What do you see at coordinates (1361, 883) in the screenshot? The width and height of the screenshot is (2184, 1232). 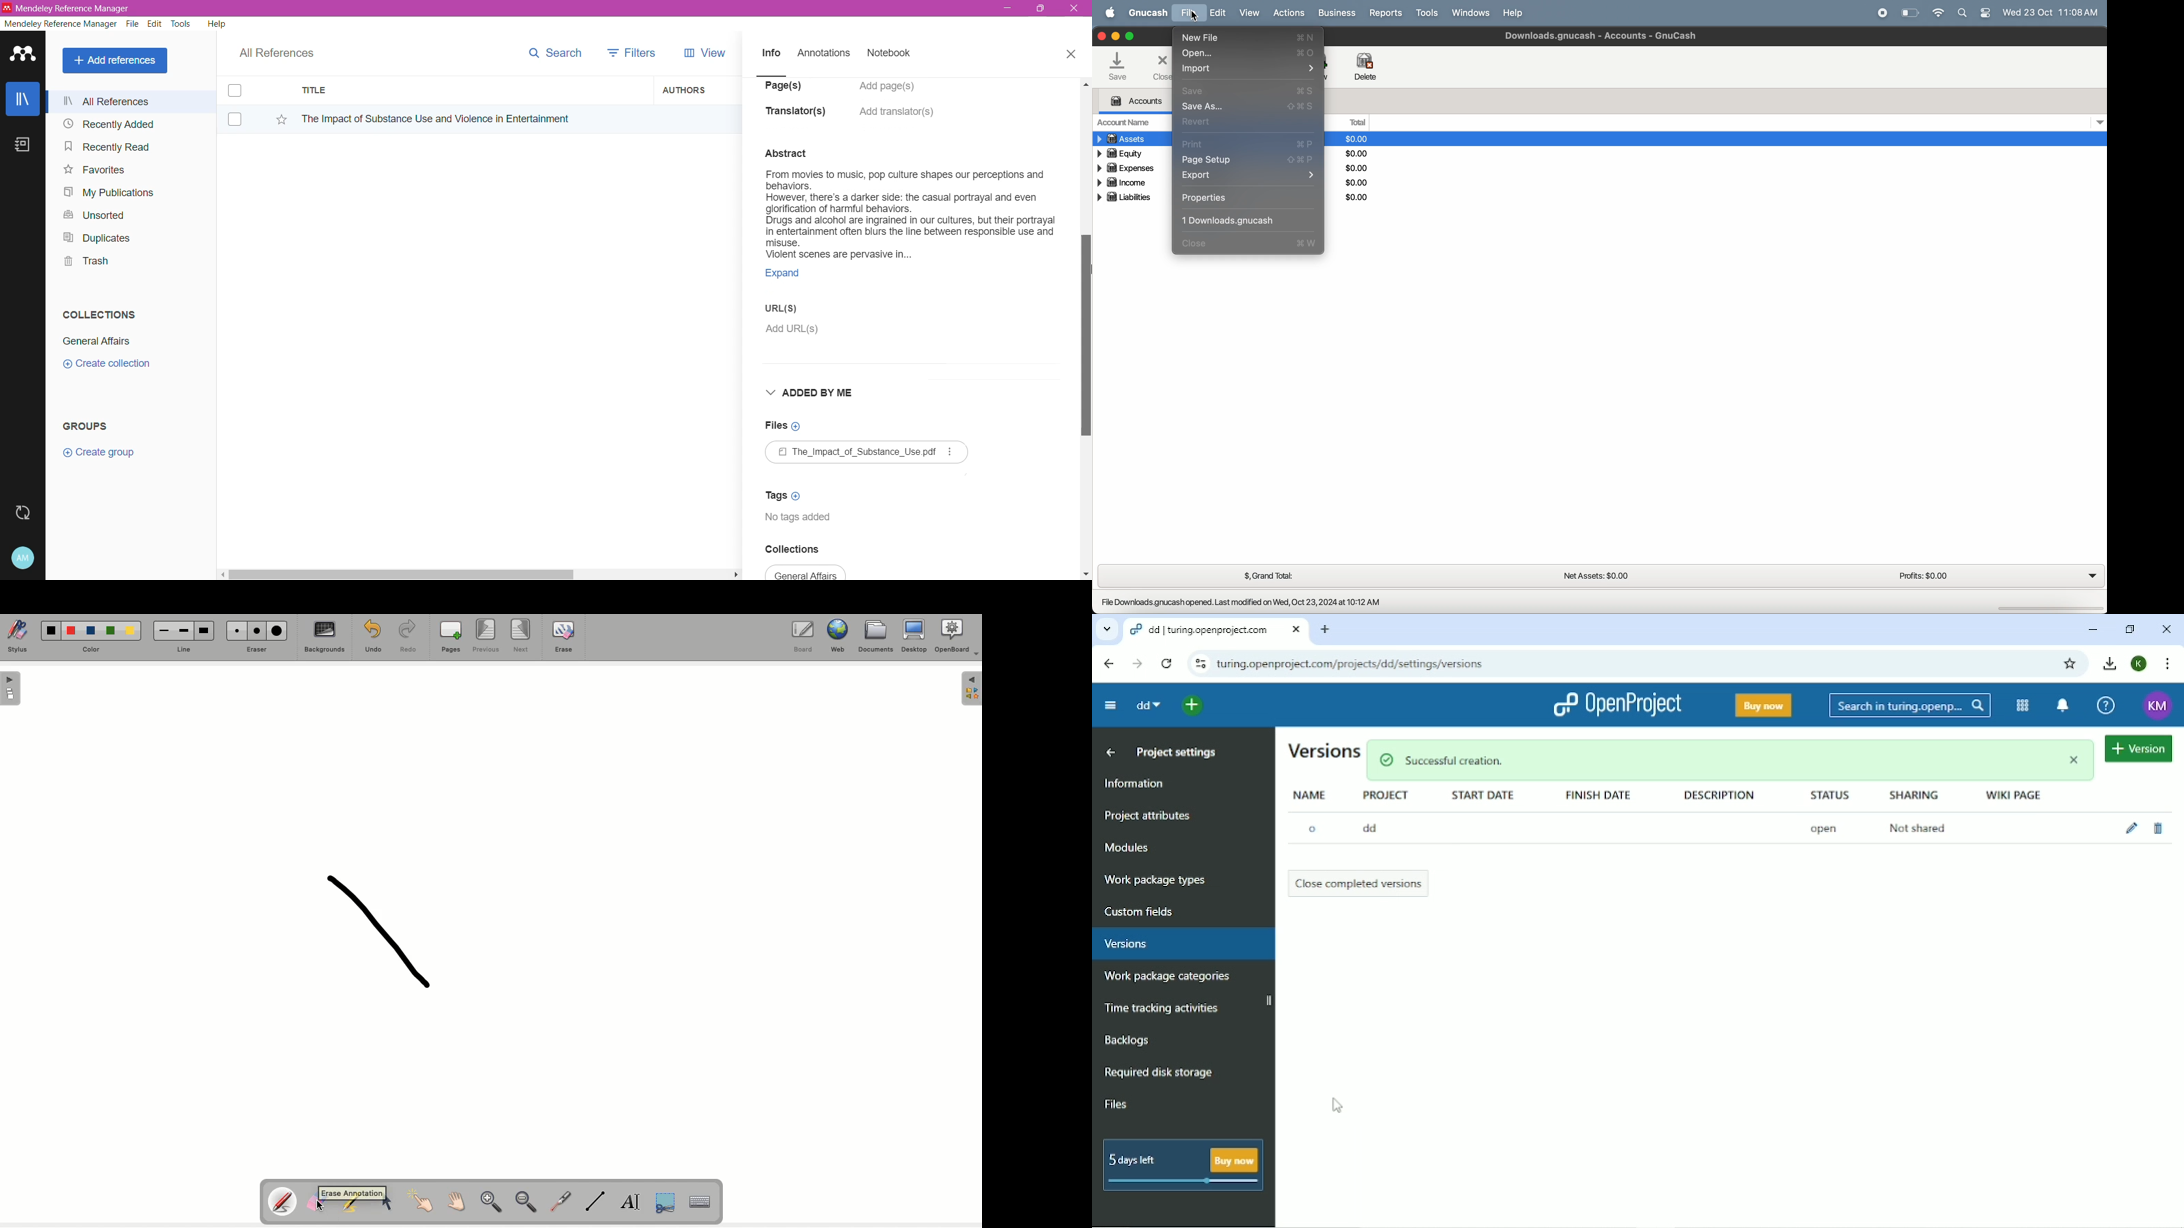 I see `Close completed versions` at bounding box center [1361, 883].